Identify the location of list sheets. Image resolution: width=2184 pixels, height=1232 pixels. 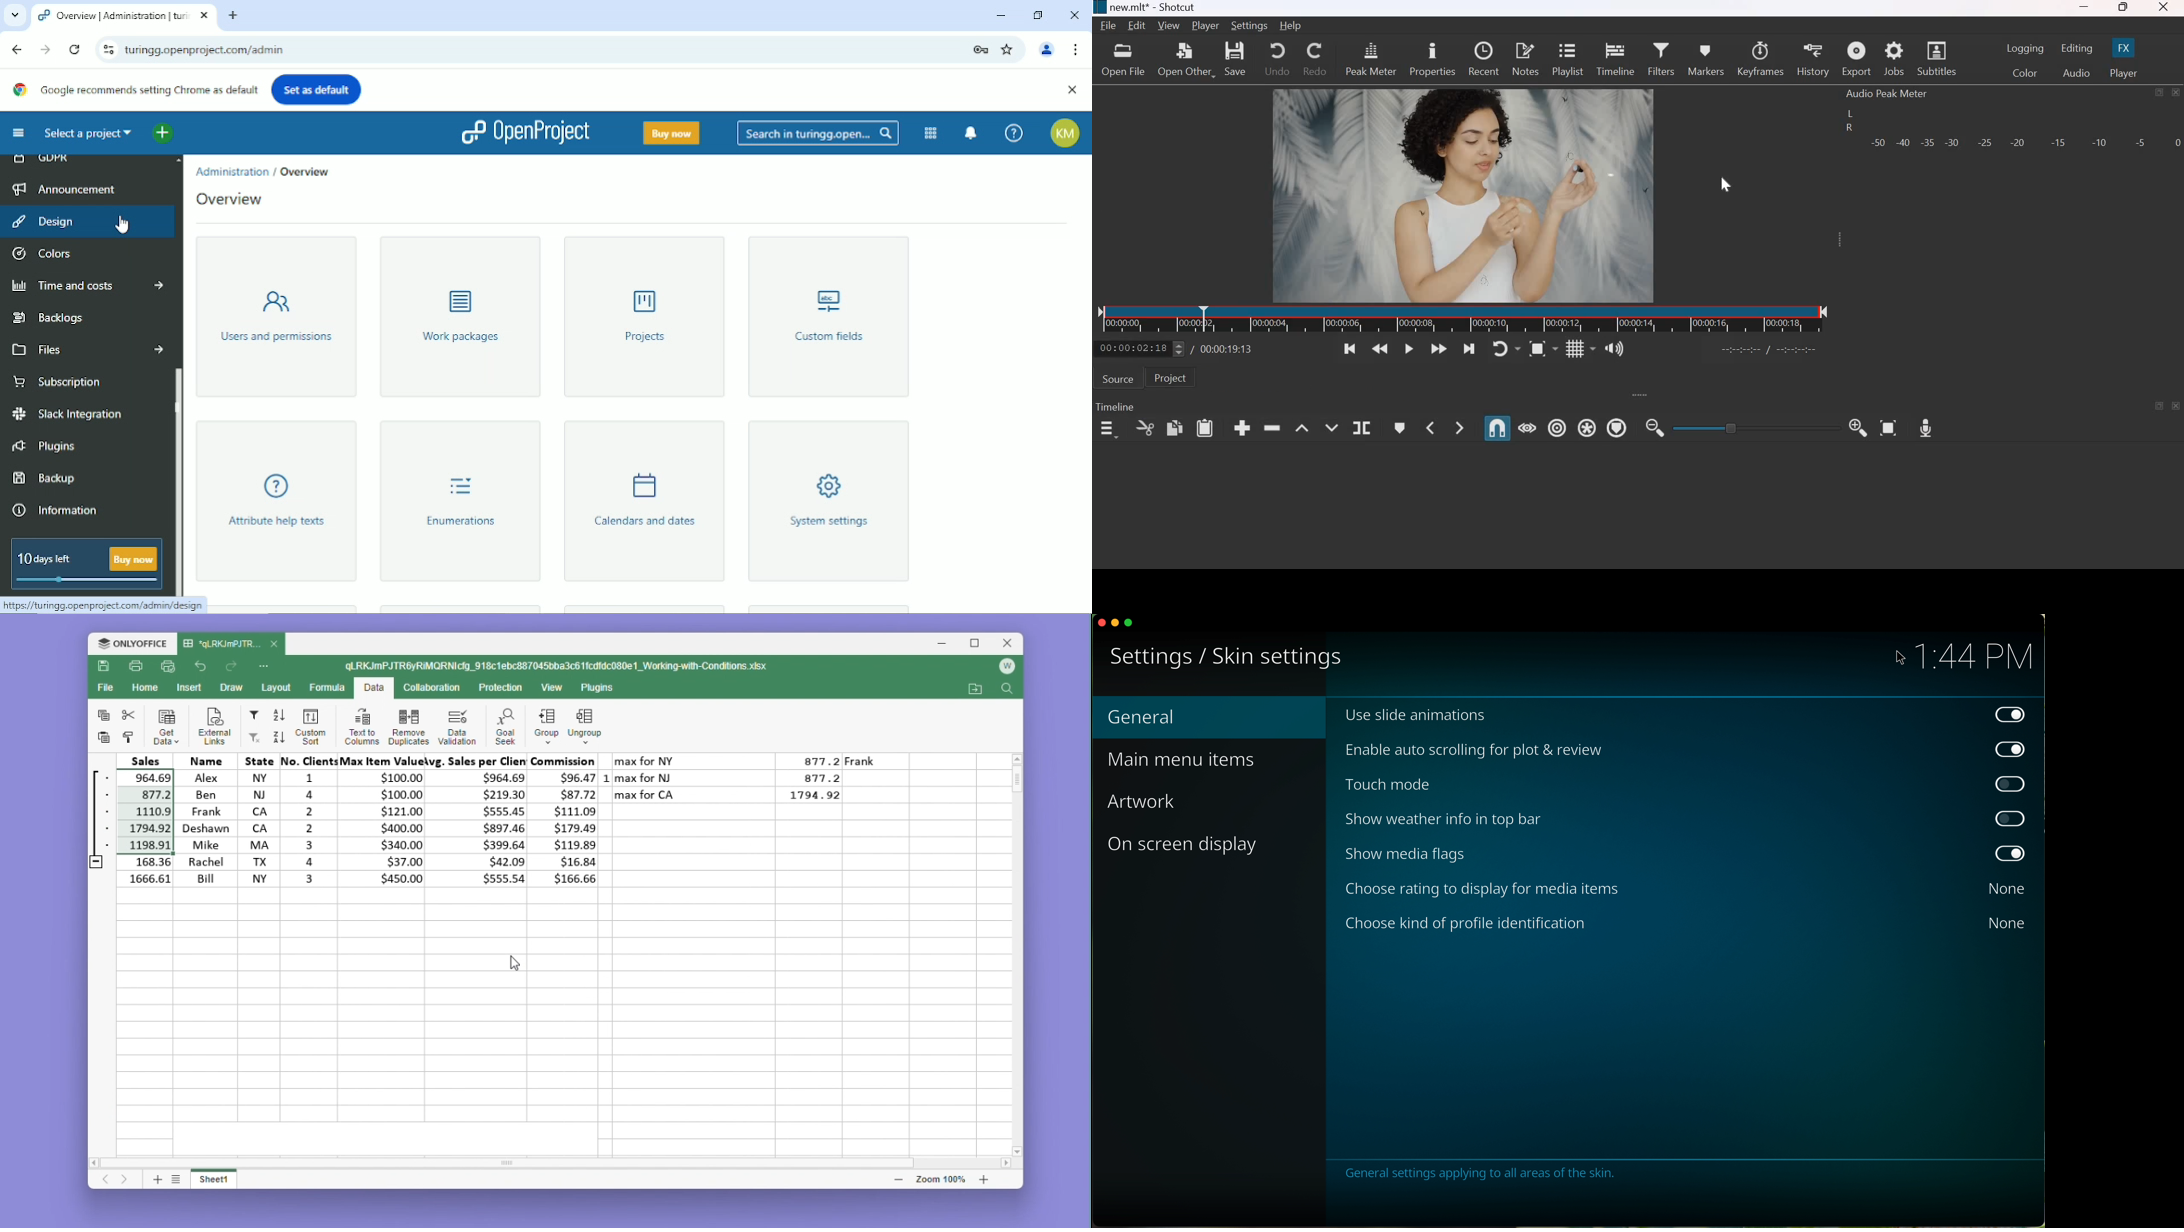
(177, 1179).